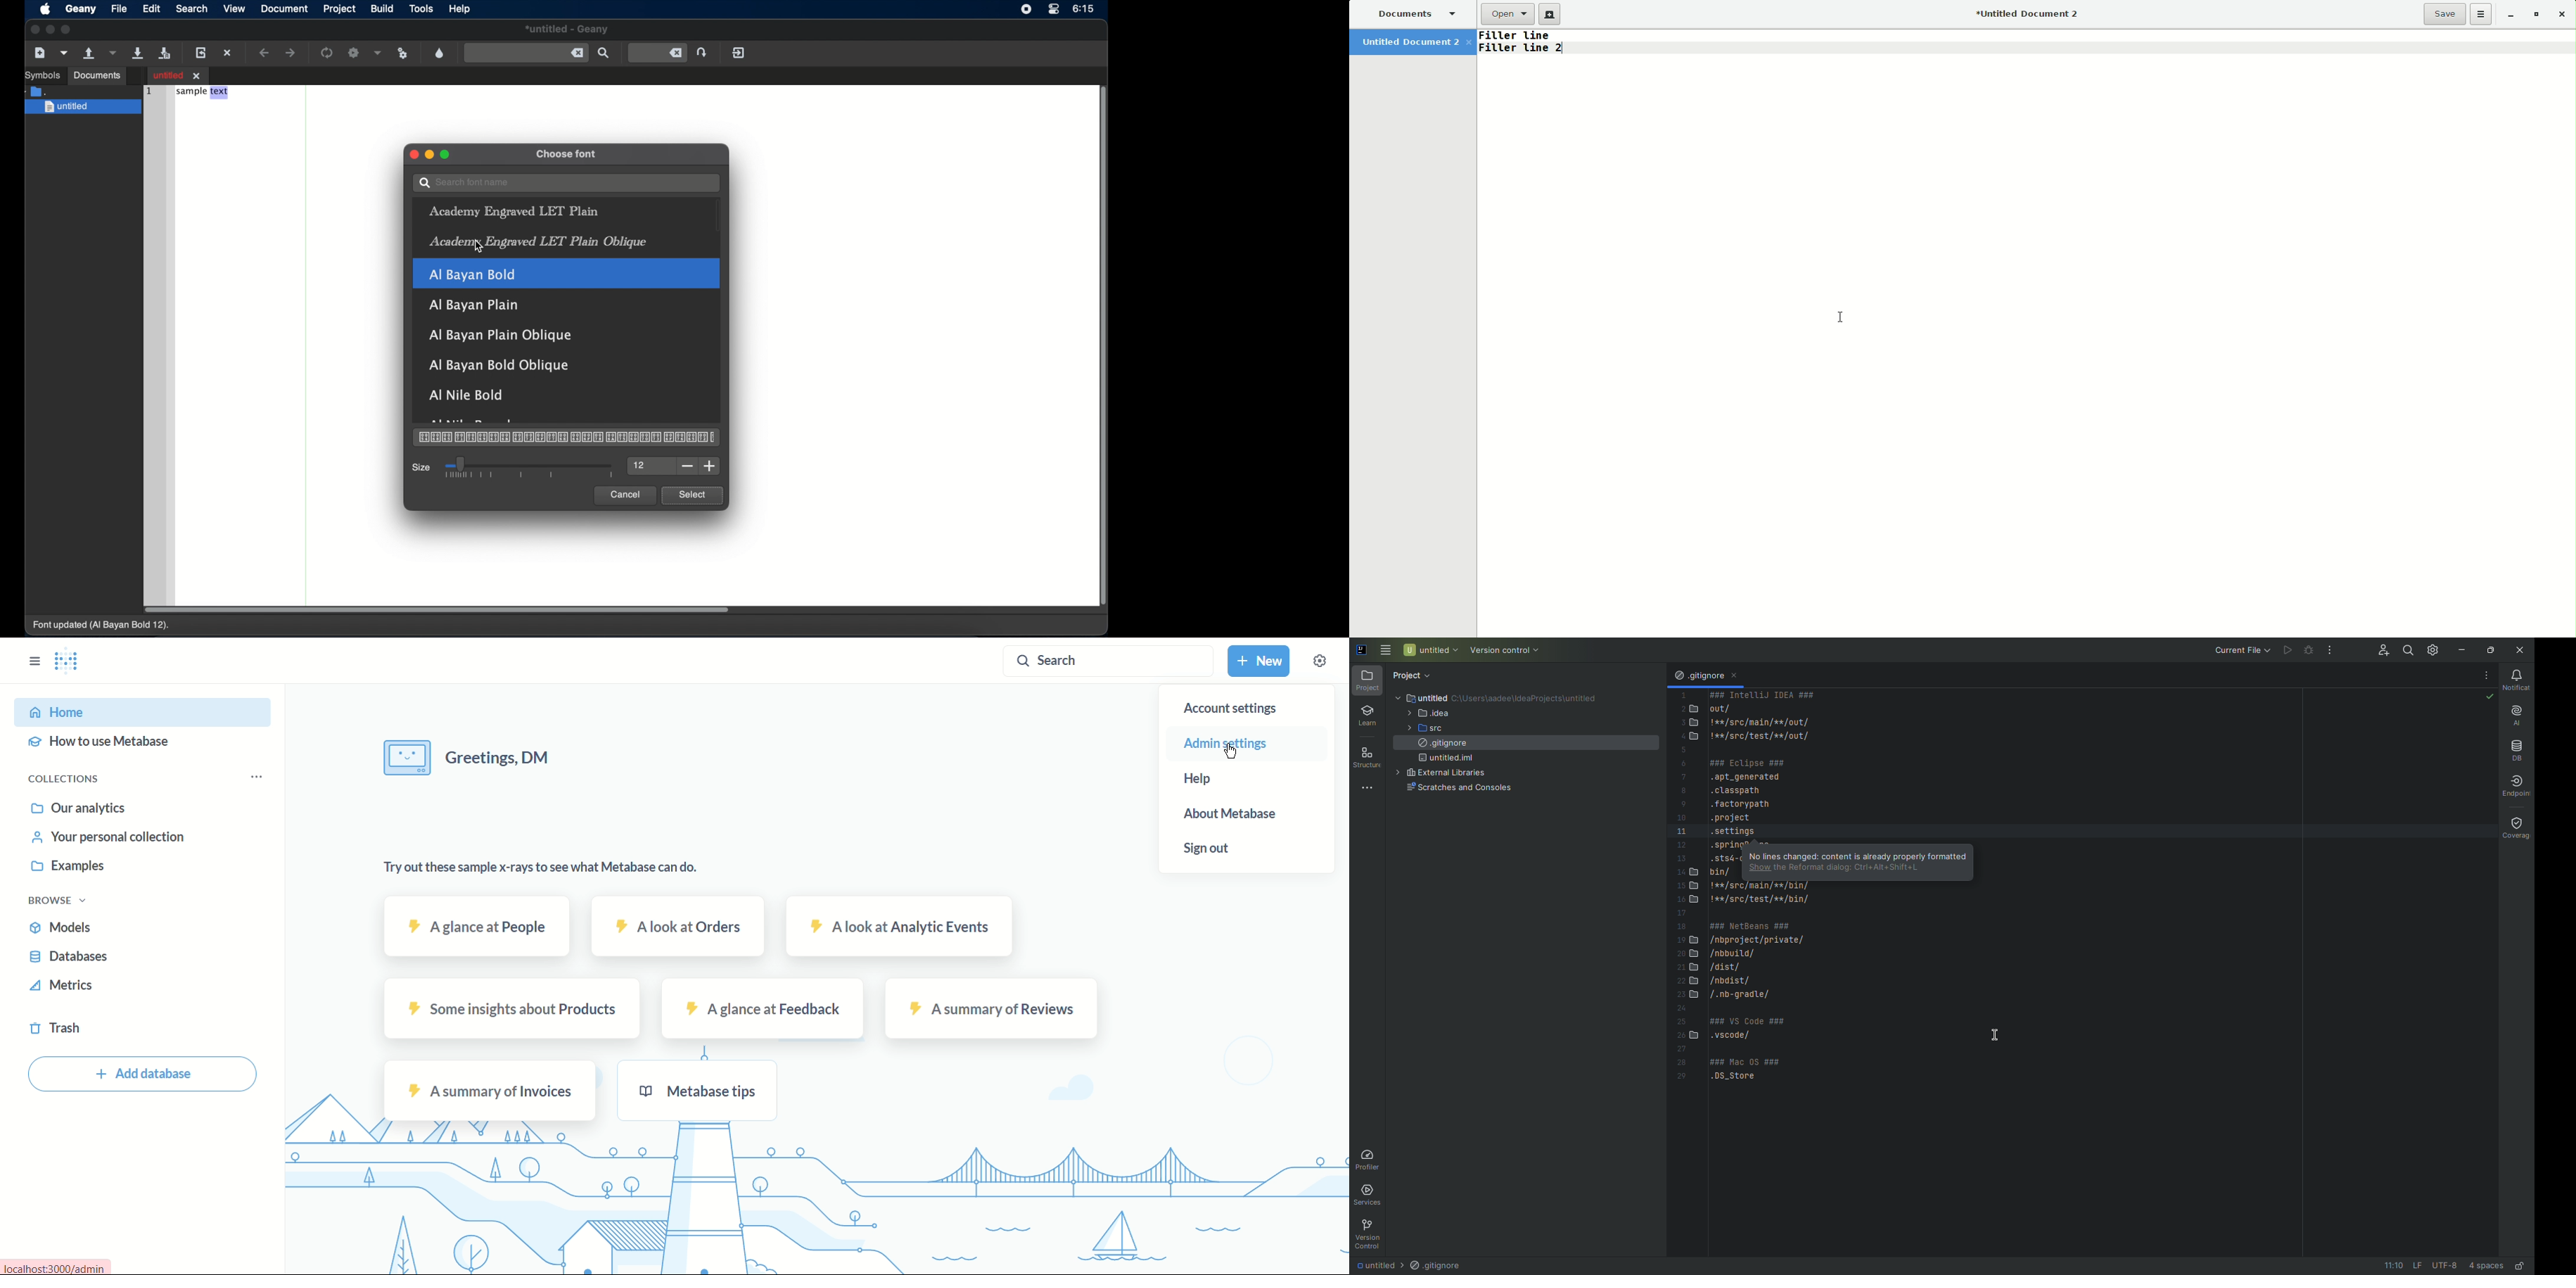 The height and width of the screenshot is (1288, 2576). Describe the element at coordinates (41, 53) in the screenshot. I see `create a new file` at that location.